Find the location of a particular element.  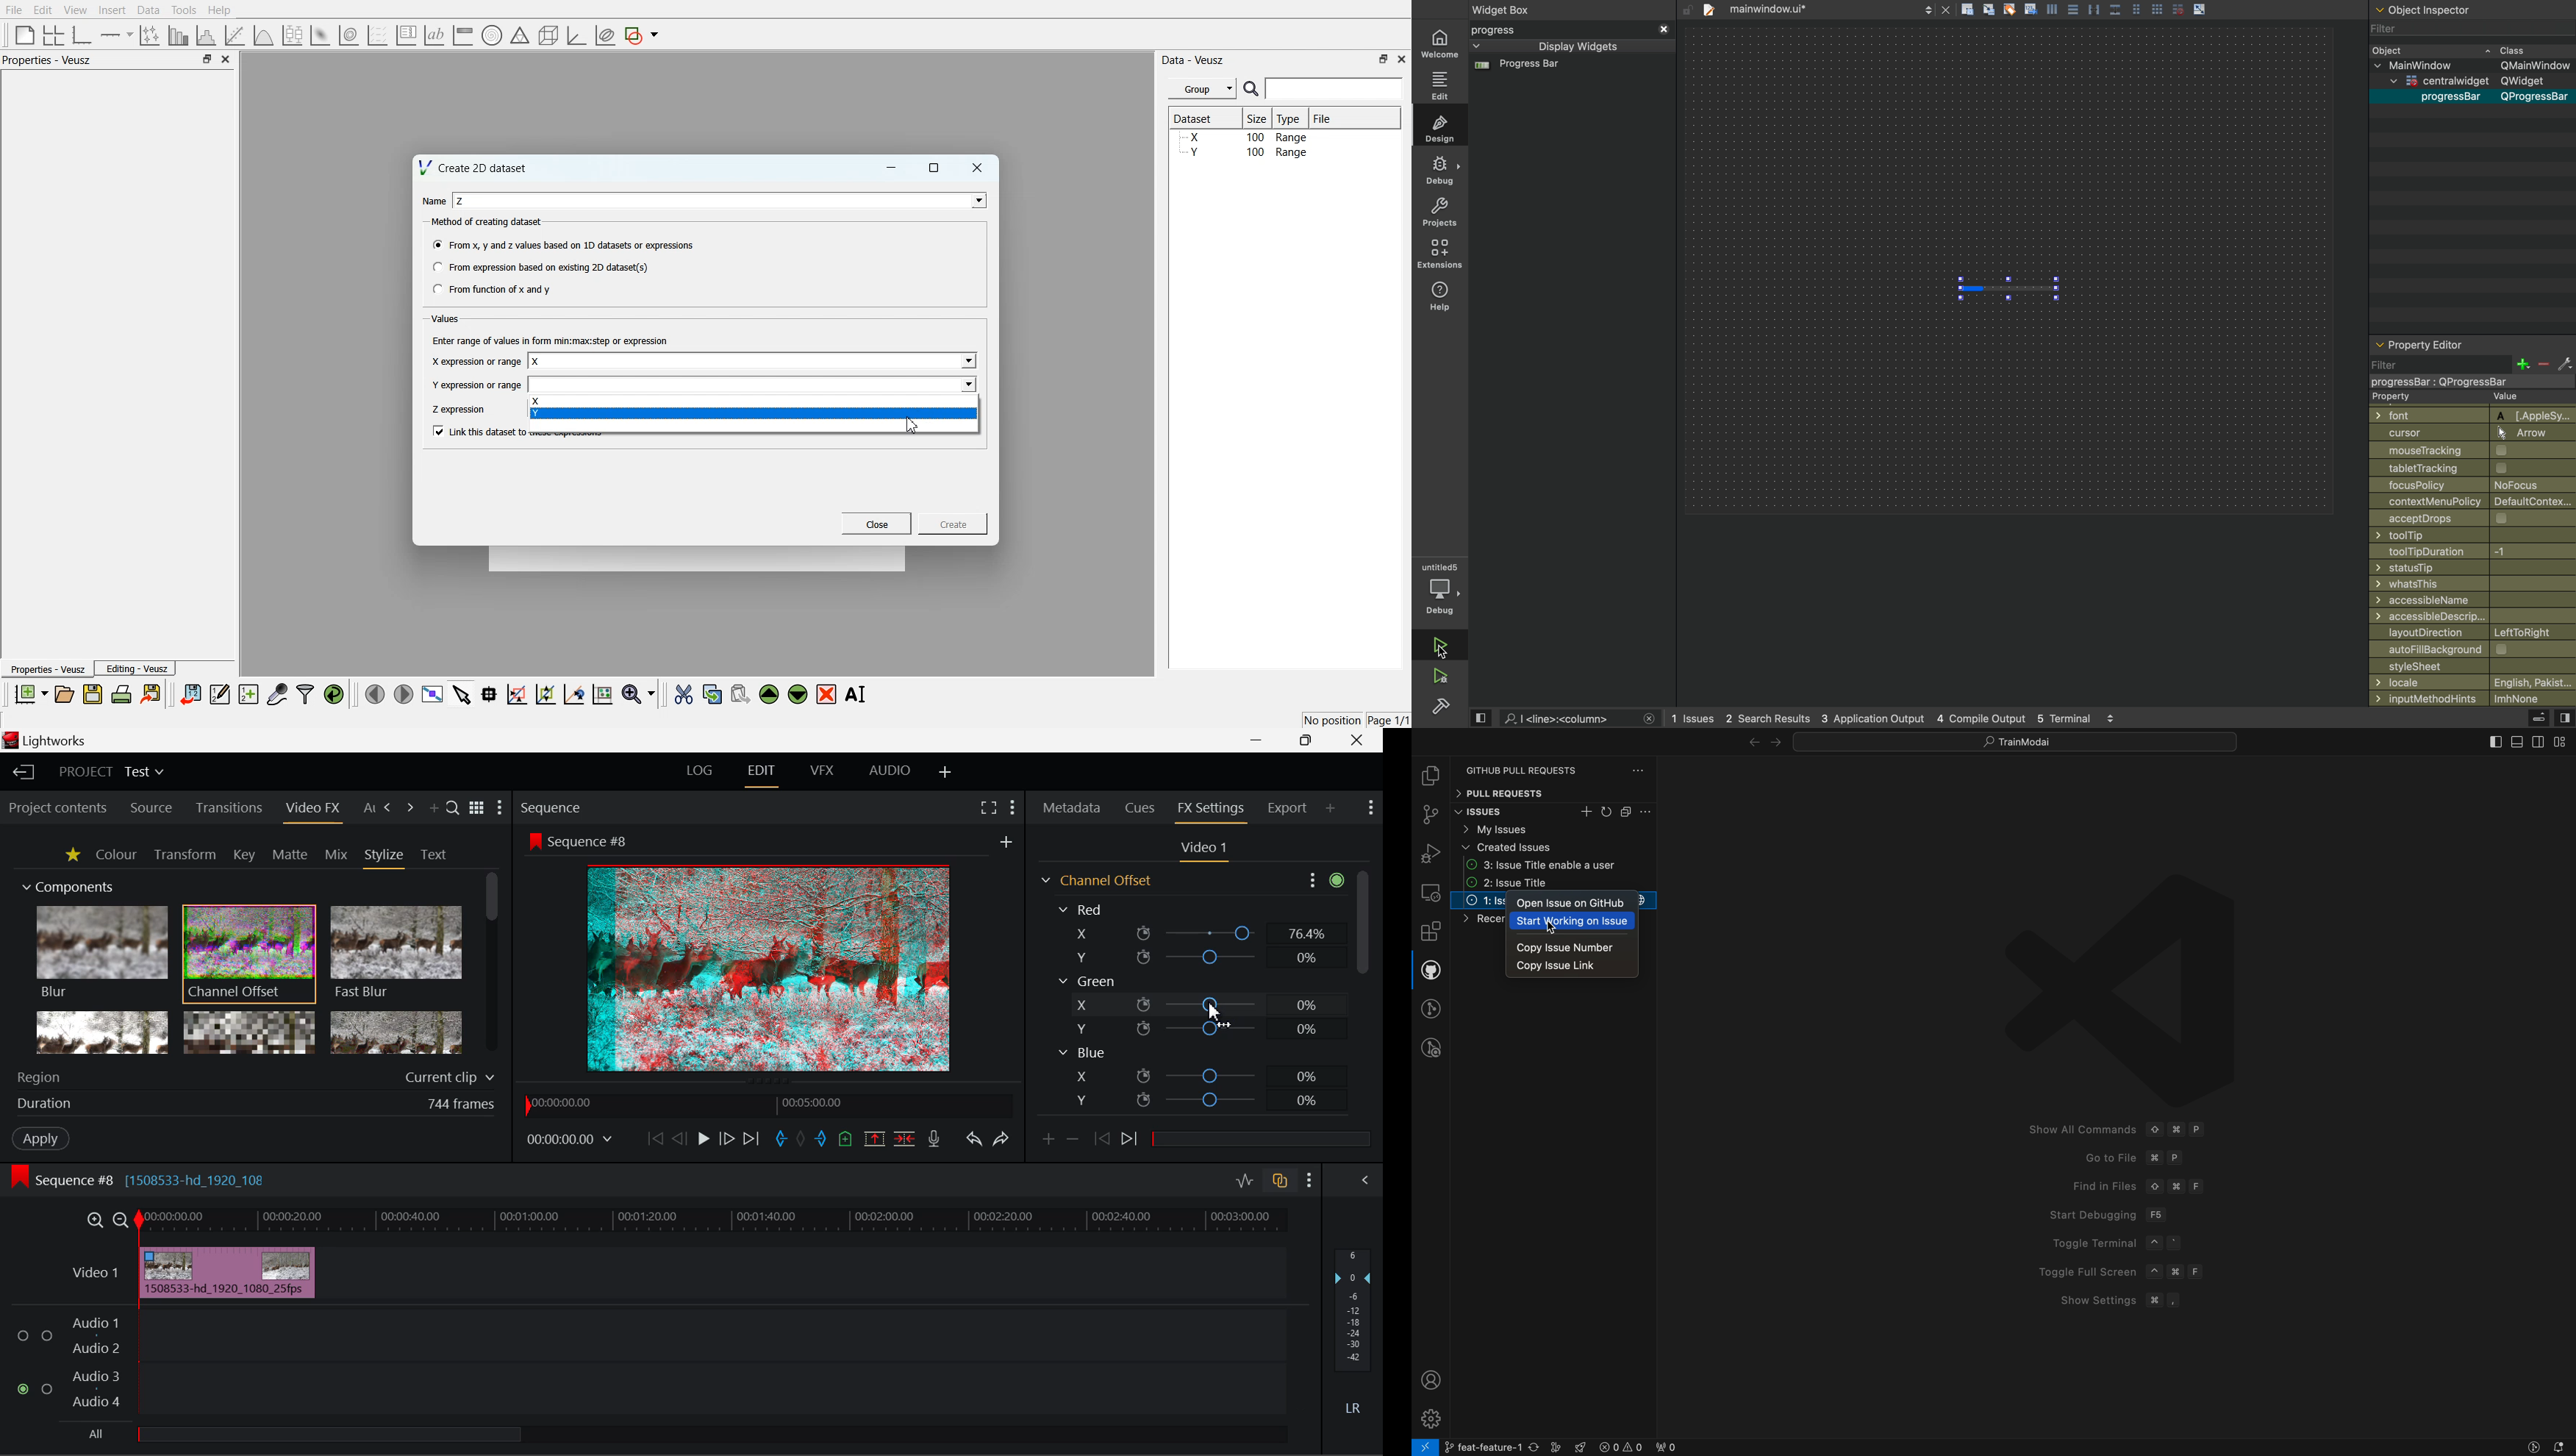

Data is located at coordinates (150, 10).